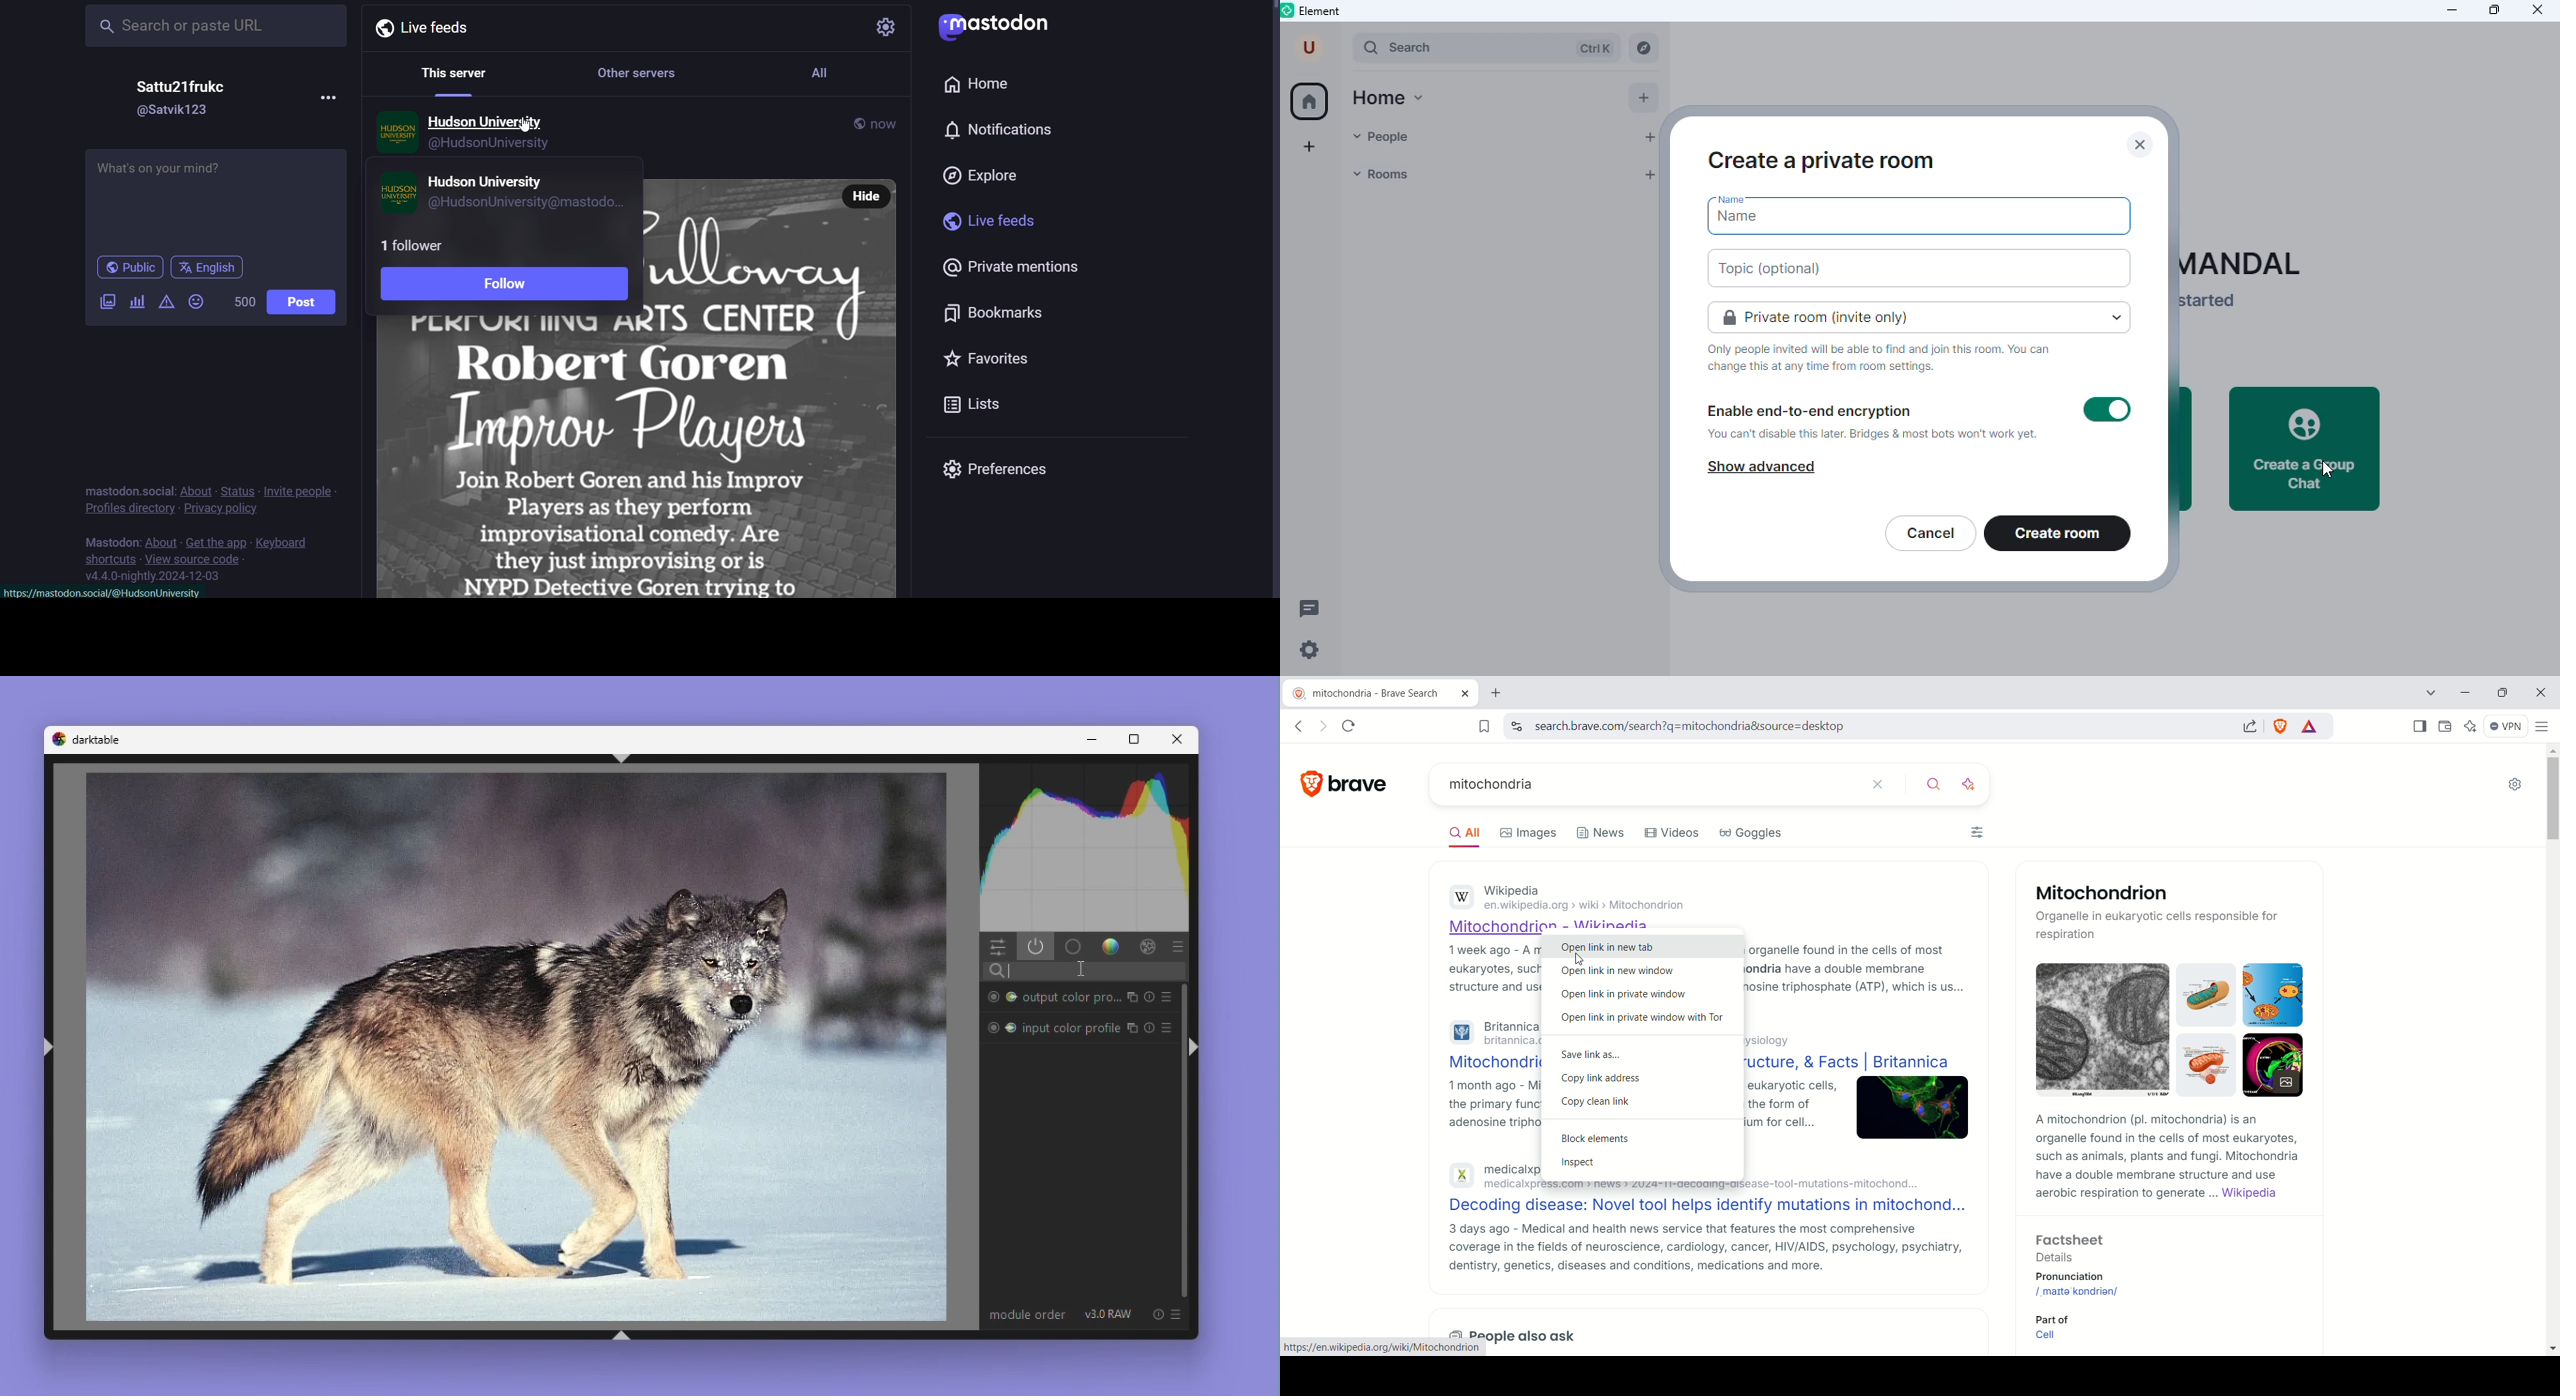  Describe the element at coordinates (2141, 146) in the screenshot. I see `close` at that location.